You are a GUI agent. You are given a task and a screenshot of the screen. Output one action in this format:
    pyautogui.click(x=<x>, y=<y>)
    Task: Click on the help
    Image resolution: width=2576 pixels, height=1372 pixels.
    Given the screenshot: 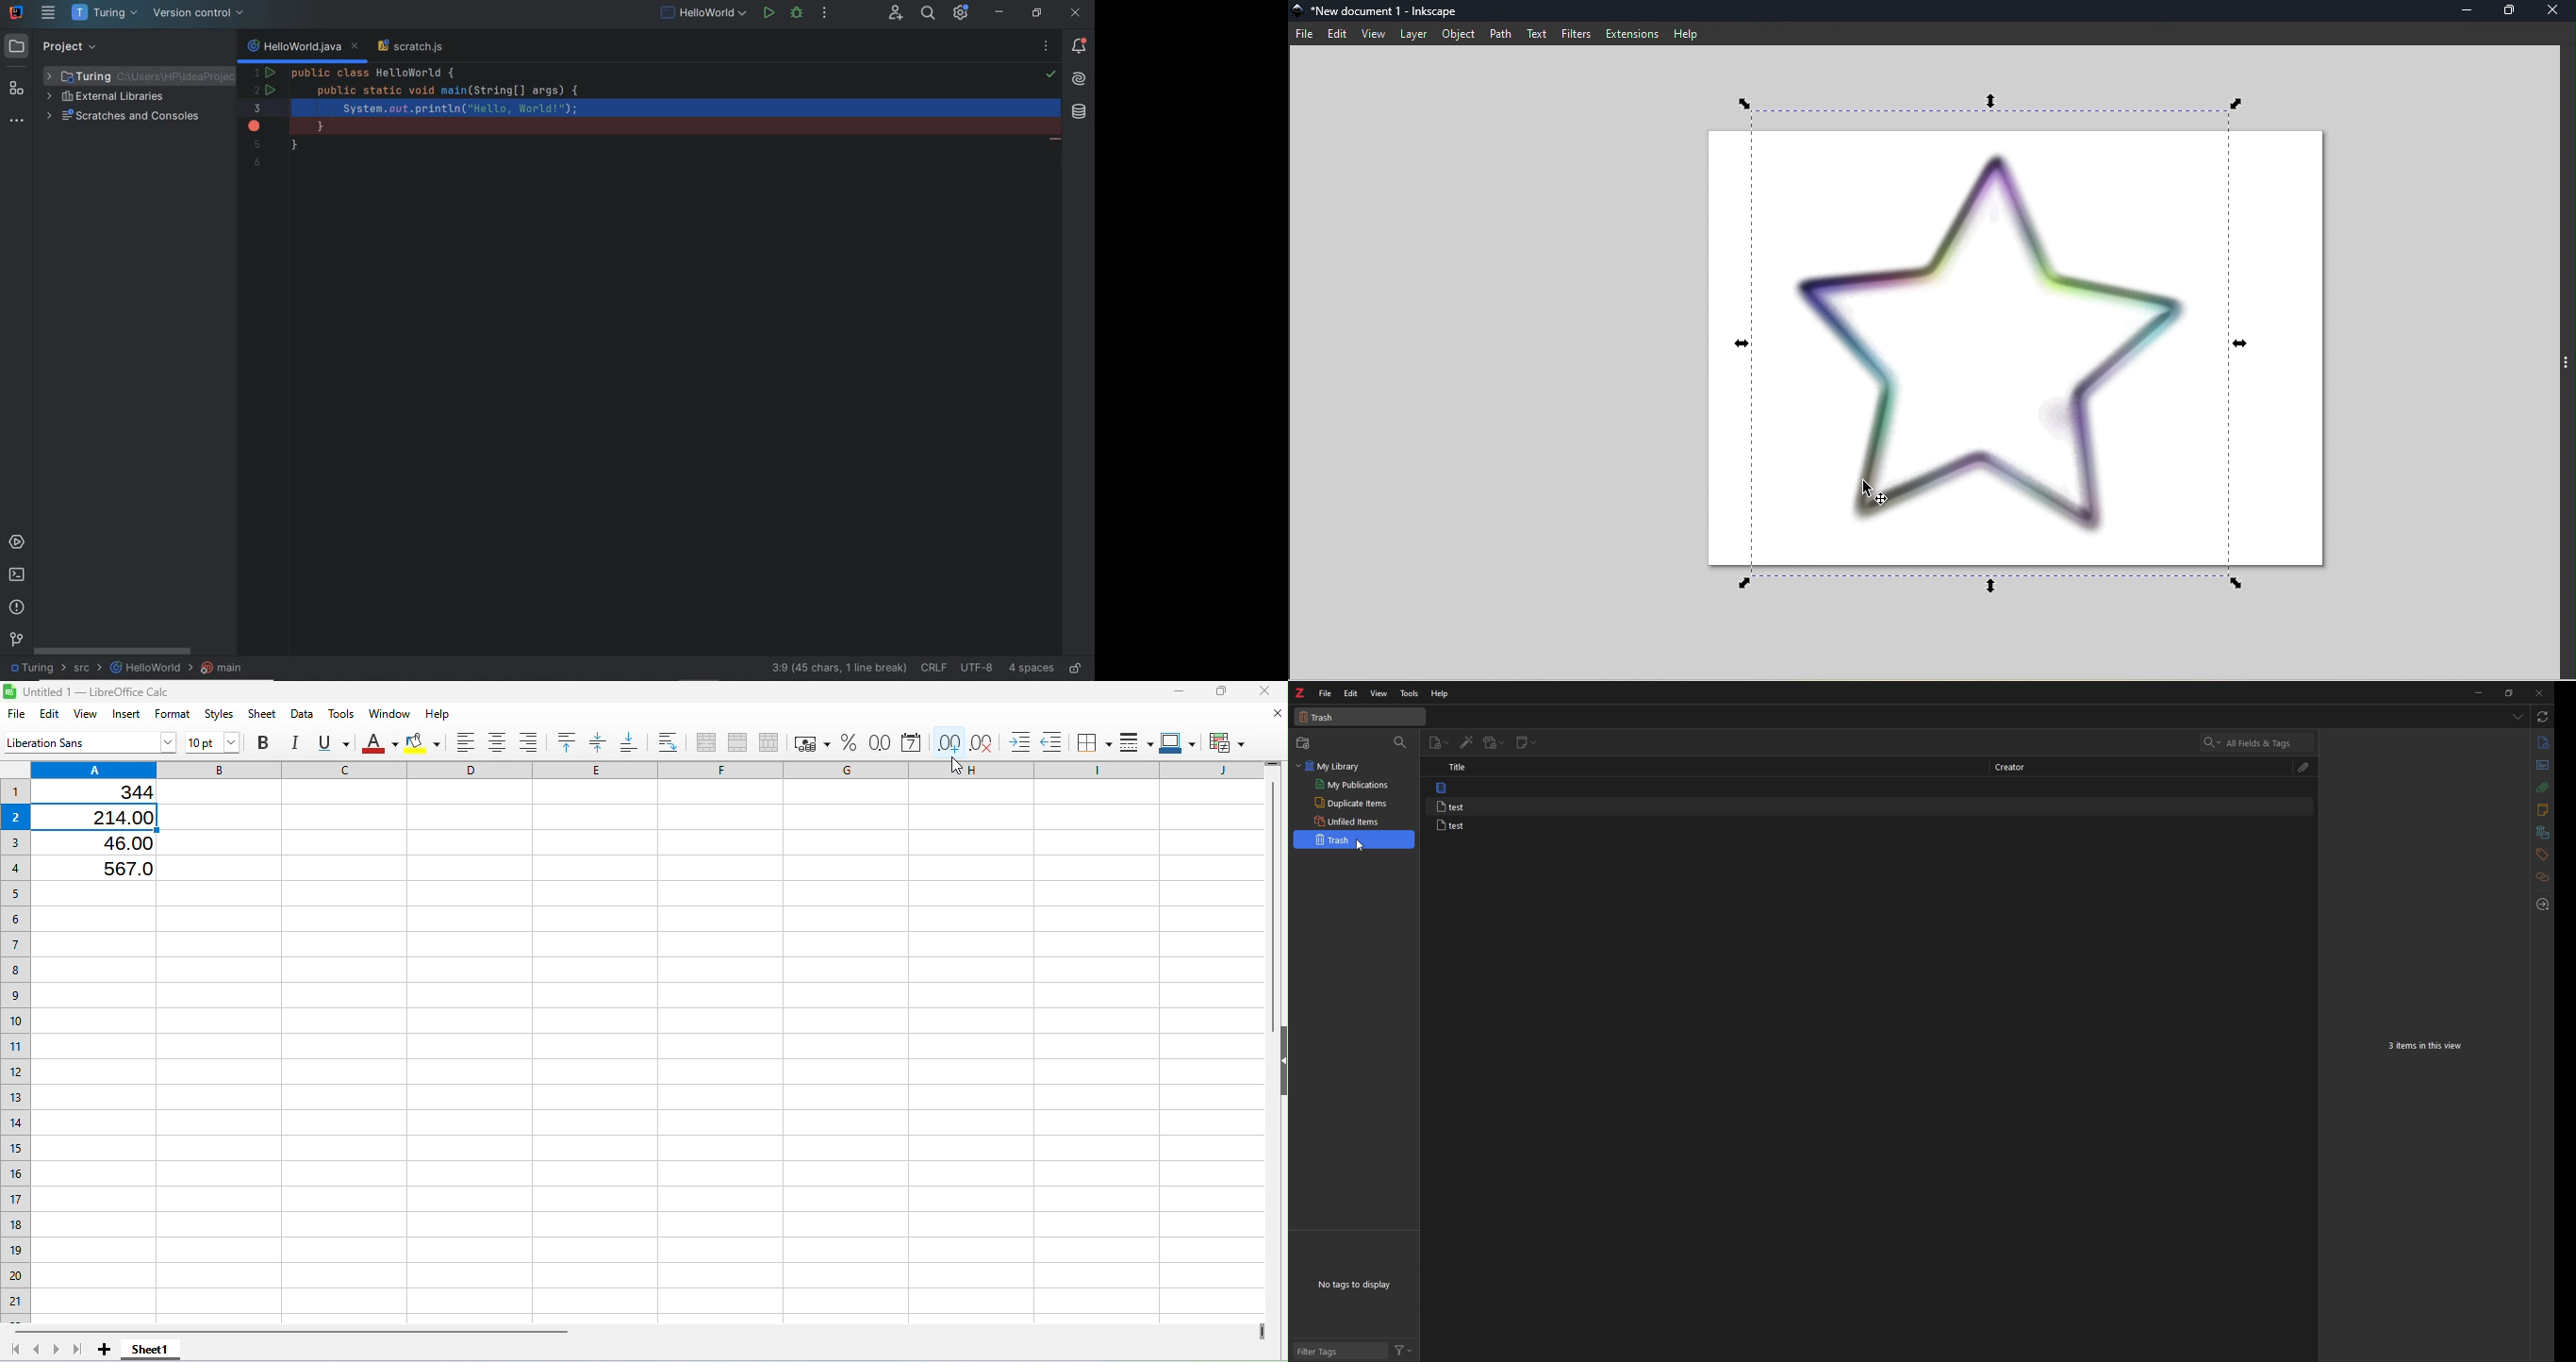 What is the action you would take?
    pyautogui.click(x=1441, y=694)
    